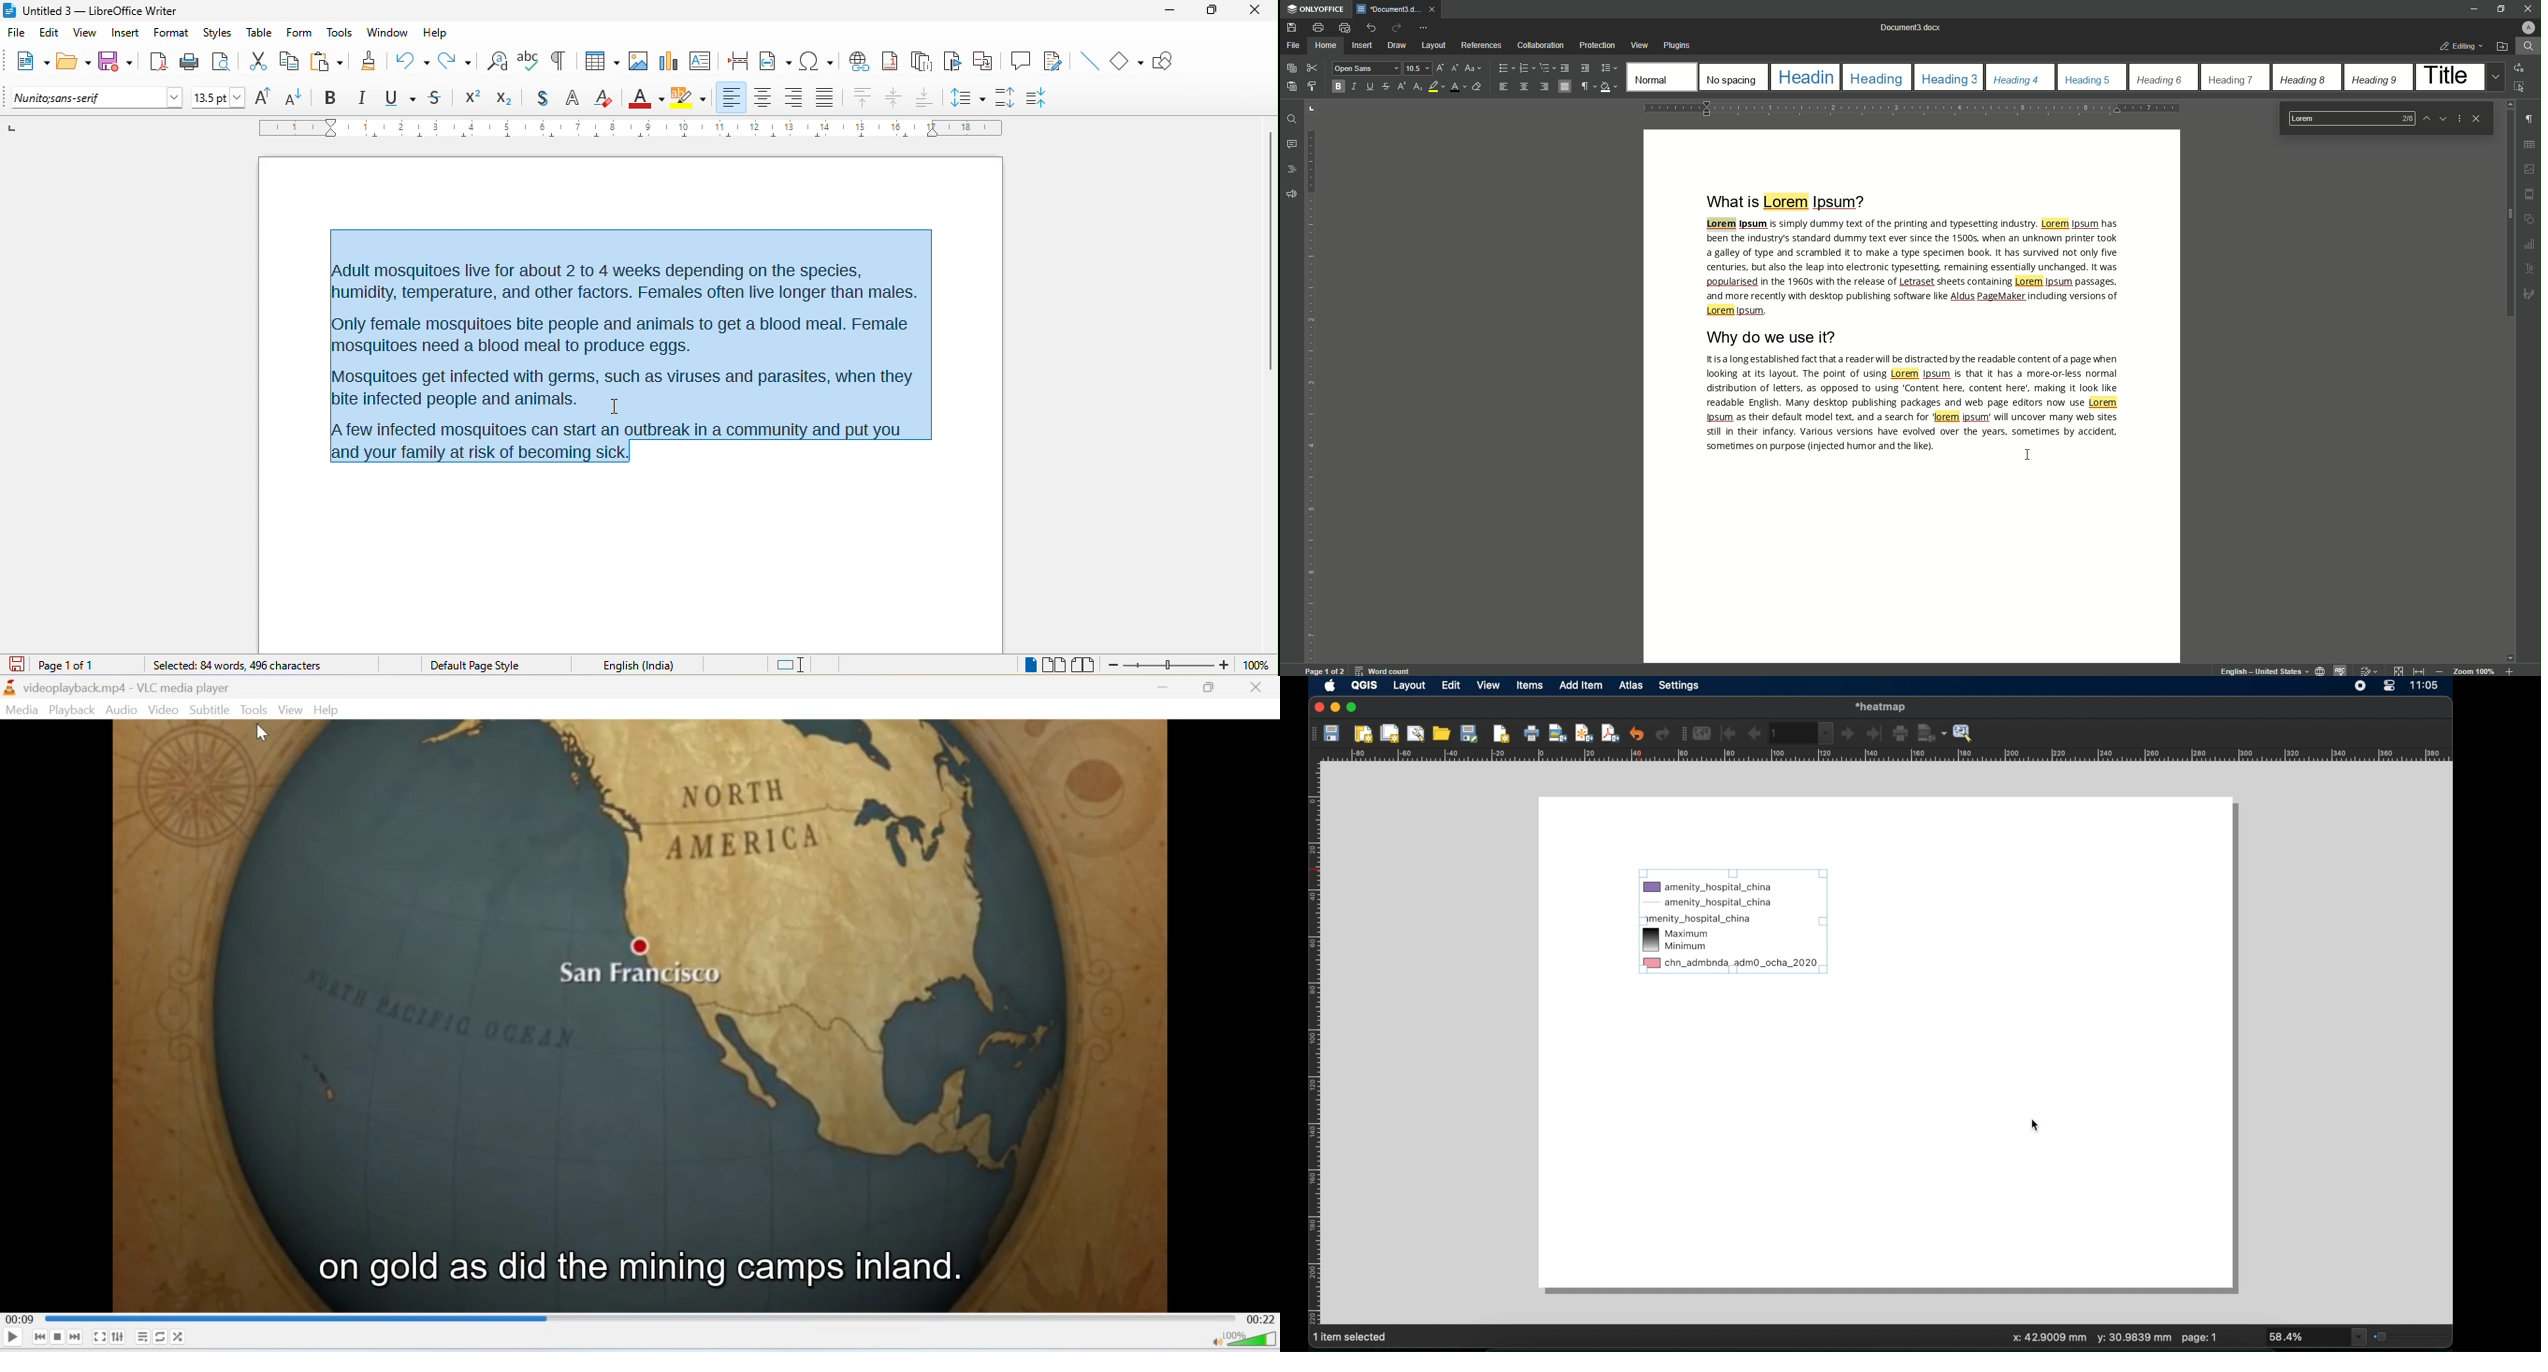  What do you see at coordinates (1366, 68) in the screenshot?
I see `Arial` at bounding box center [1366, 68].